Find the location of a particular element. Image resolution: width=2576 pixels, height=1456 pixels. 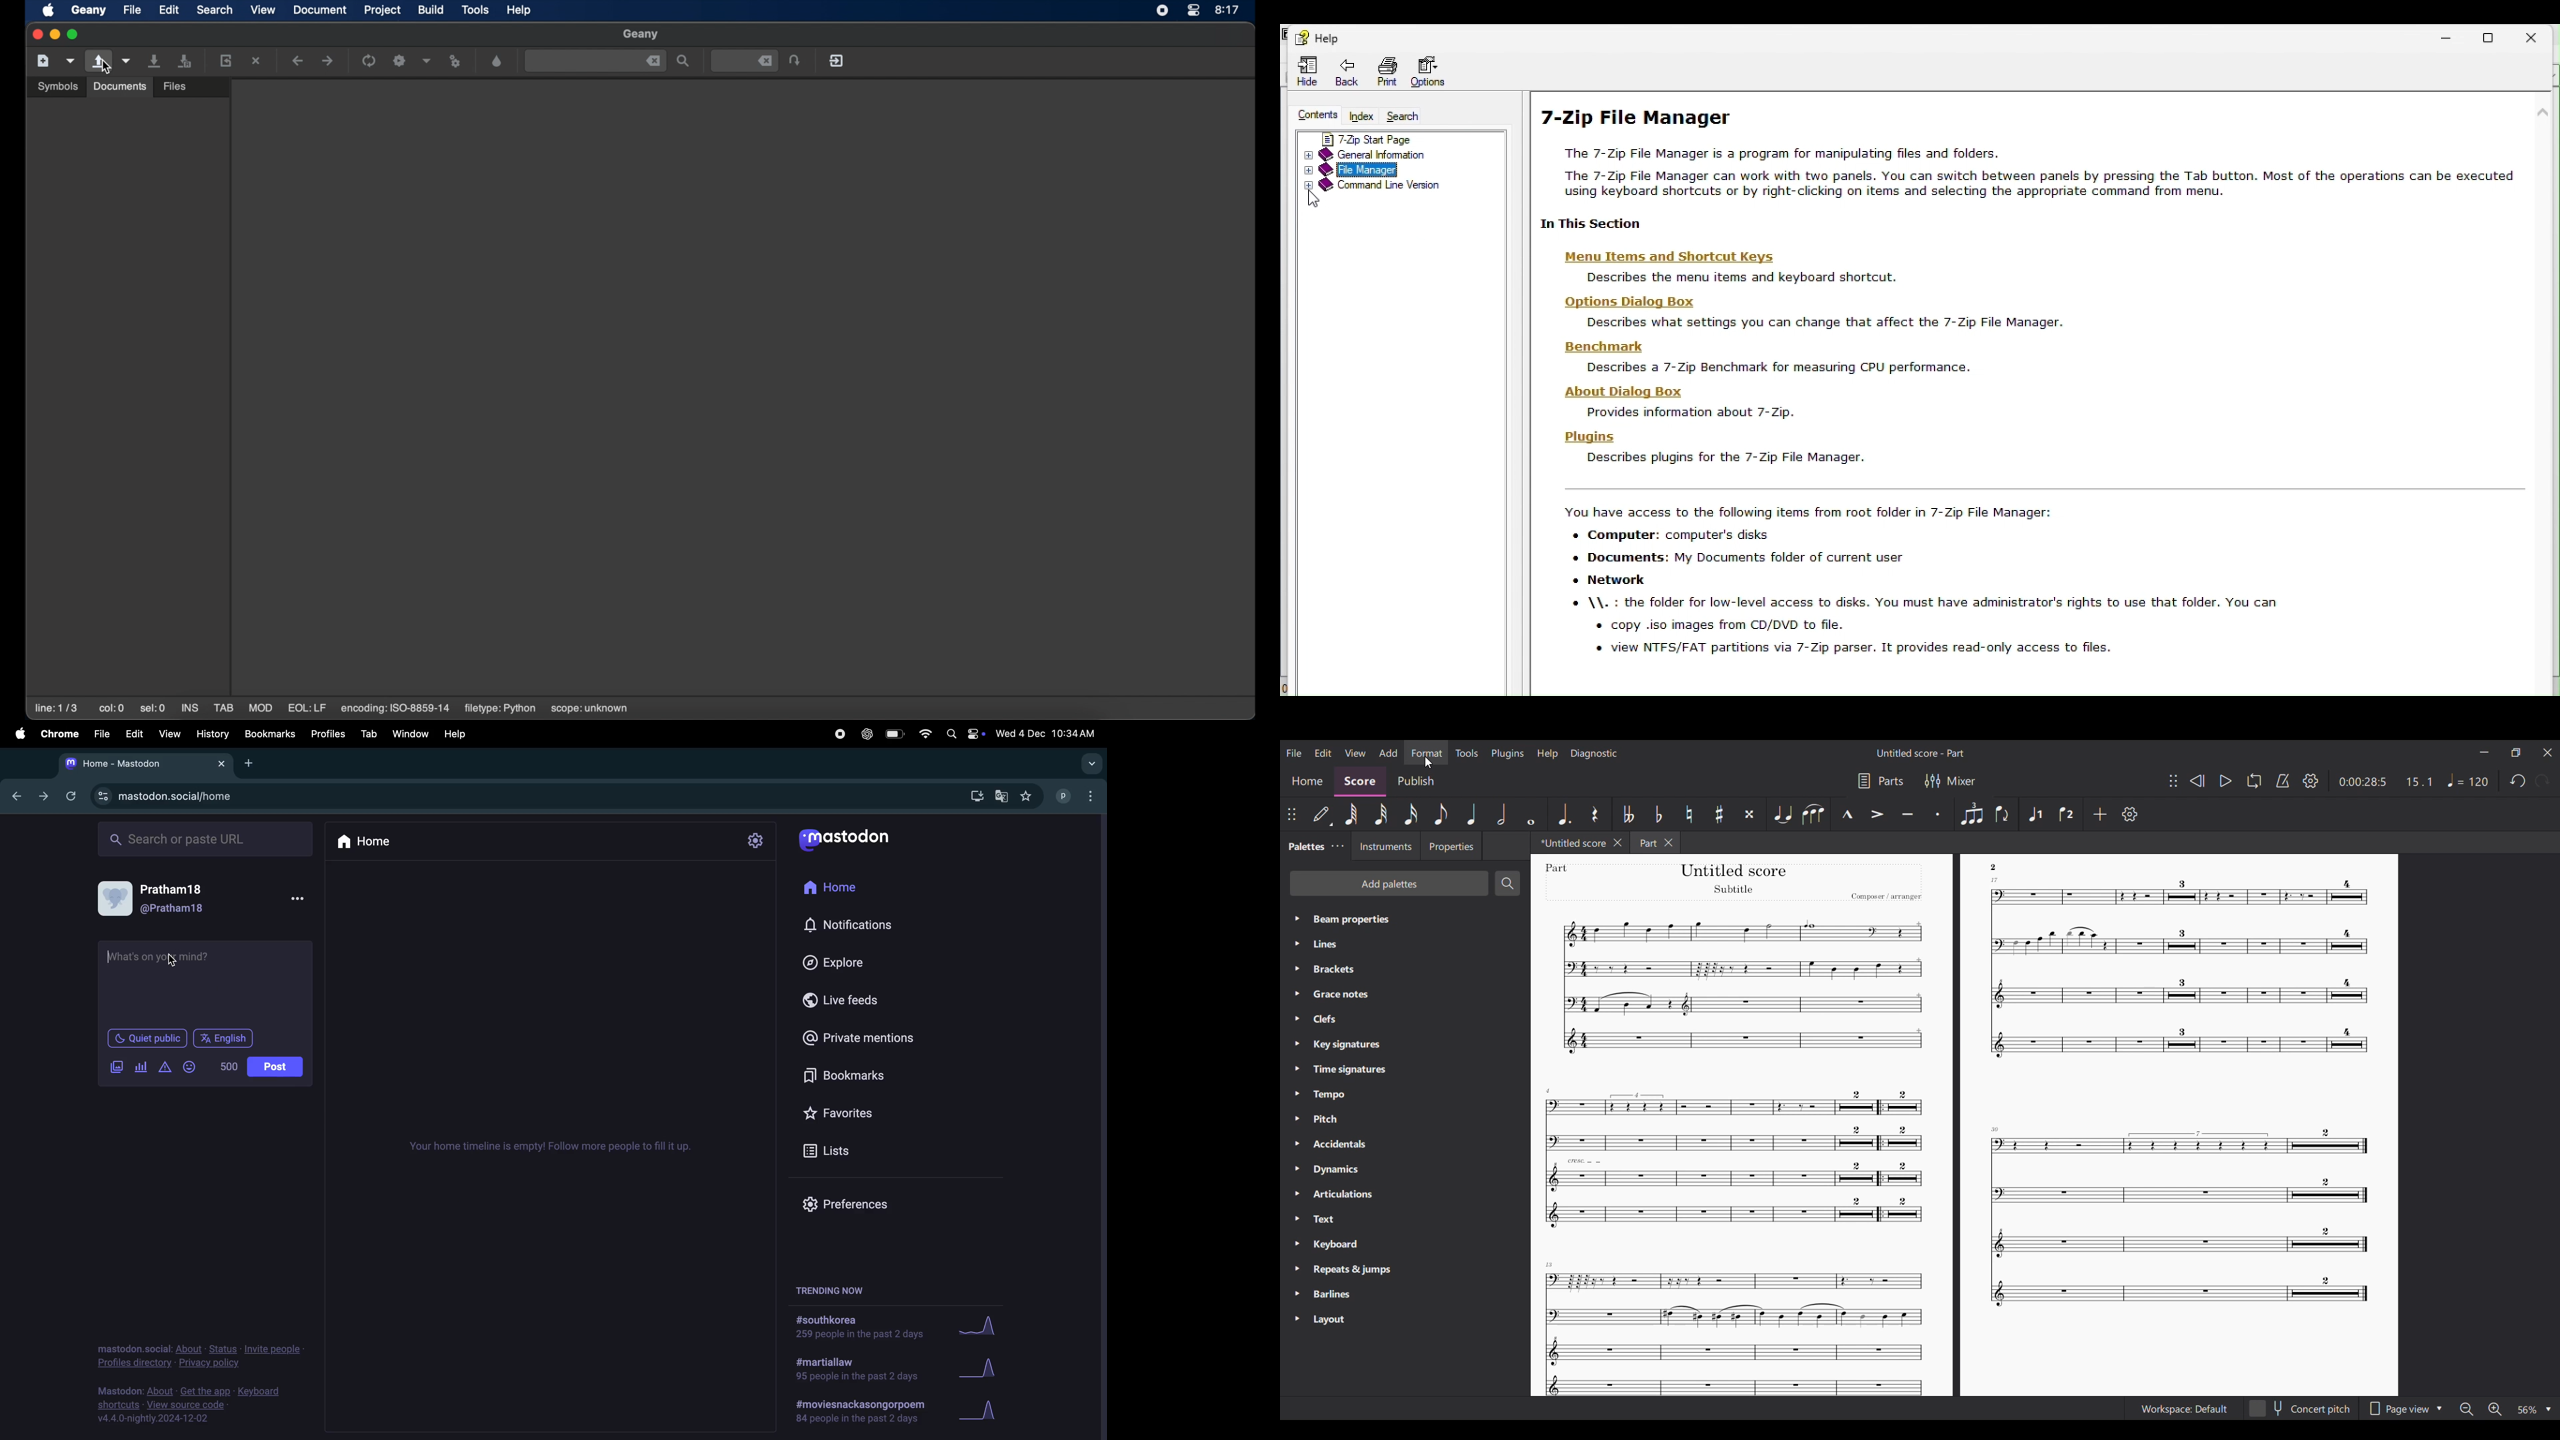

Add is located at coordinates (2099, 813).